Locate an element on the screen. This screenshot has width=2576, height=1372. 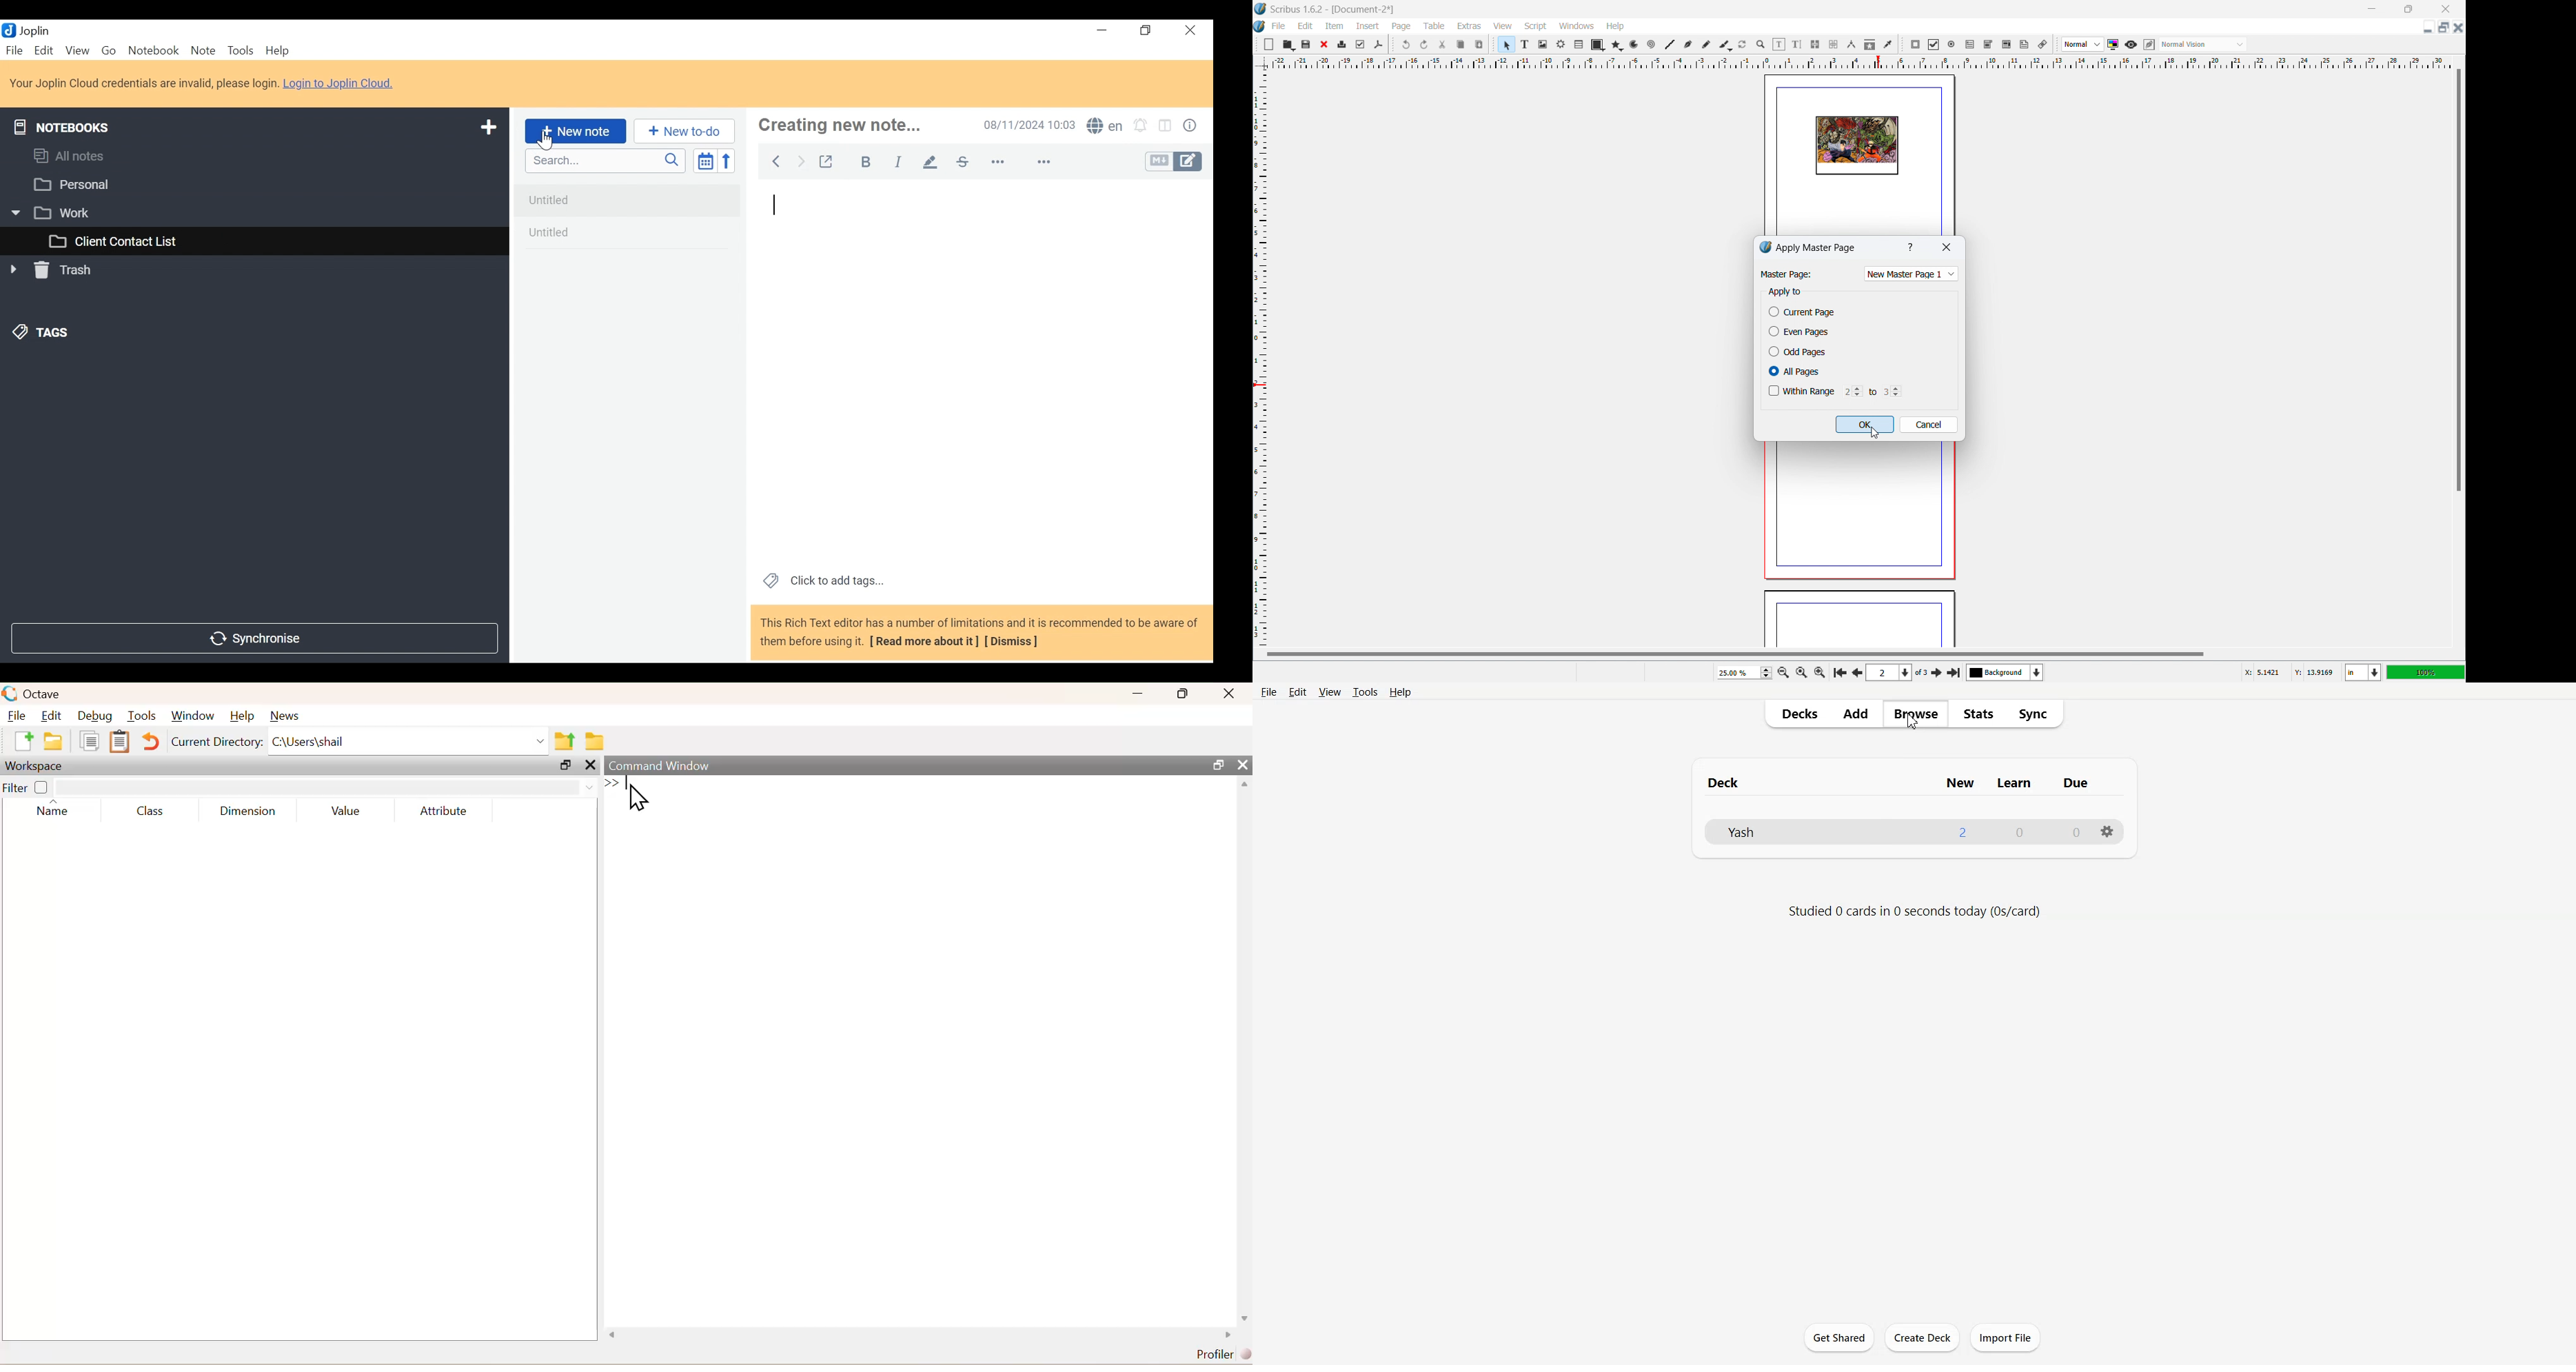
select visual appearance of the display is located at coordinates (2203, 44).